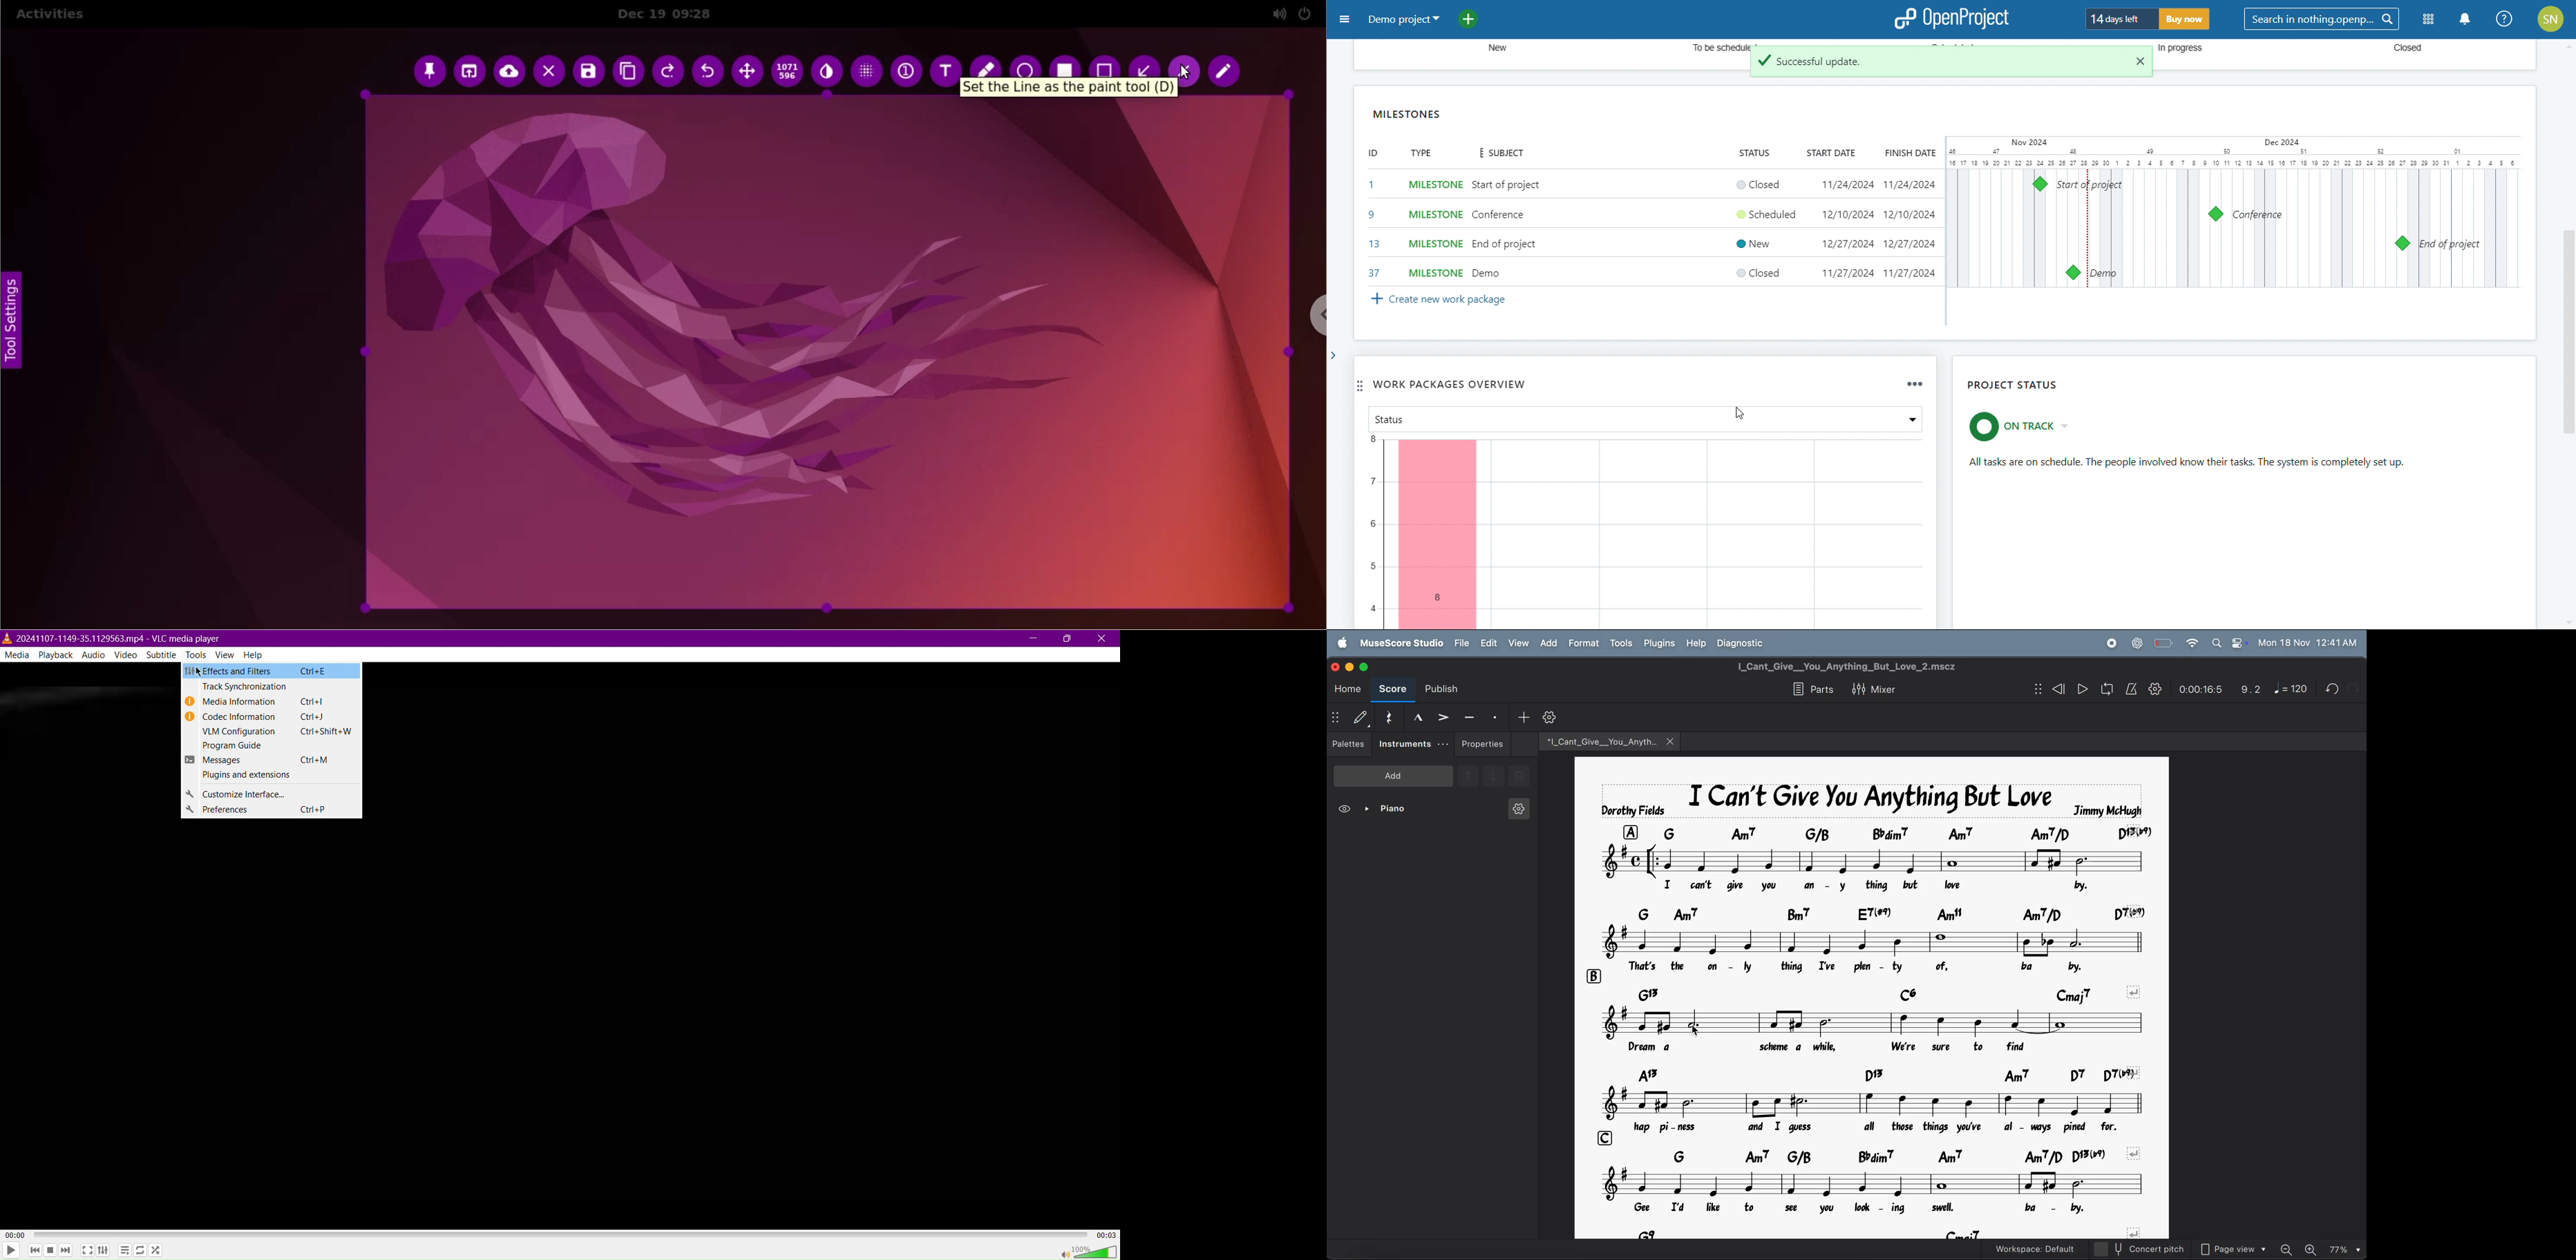 The height and width of the screenshot is (1260, 2576). I want to click on show/hide bar, so click(1338, 717).